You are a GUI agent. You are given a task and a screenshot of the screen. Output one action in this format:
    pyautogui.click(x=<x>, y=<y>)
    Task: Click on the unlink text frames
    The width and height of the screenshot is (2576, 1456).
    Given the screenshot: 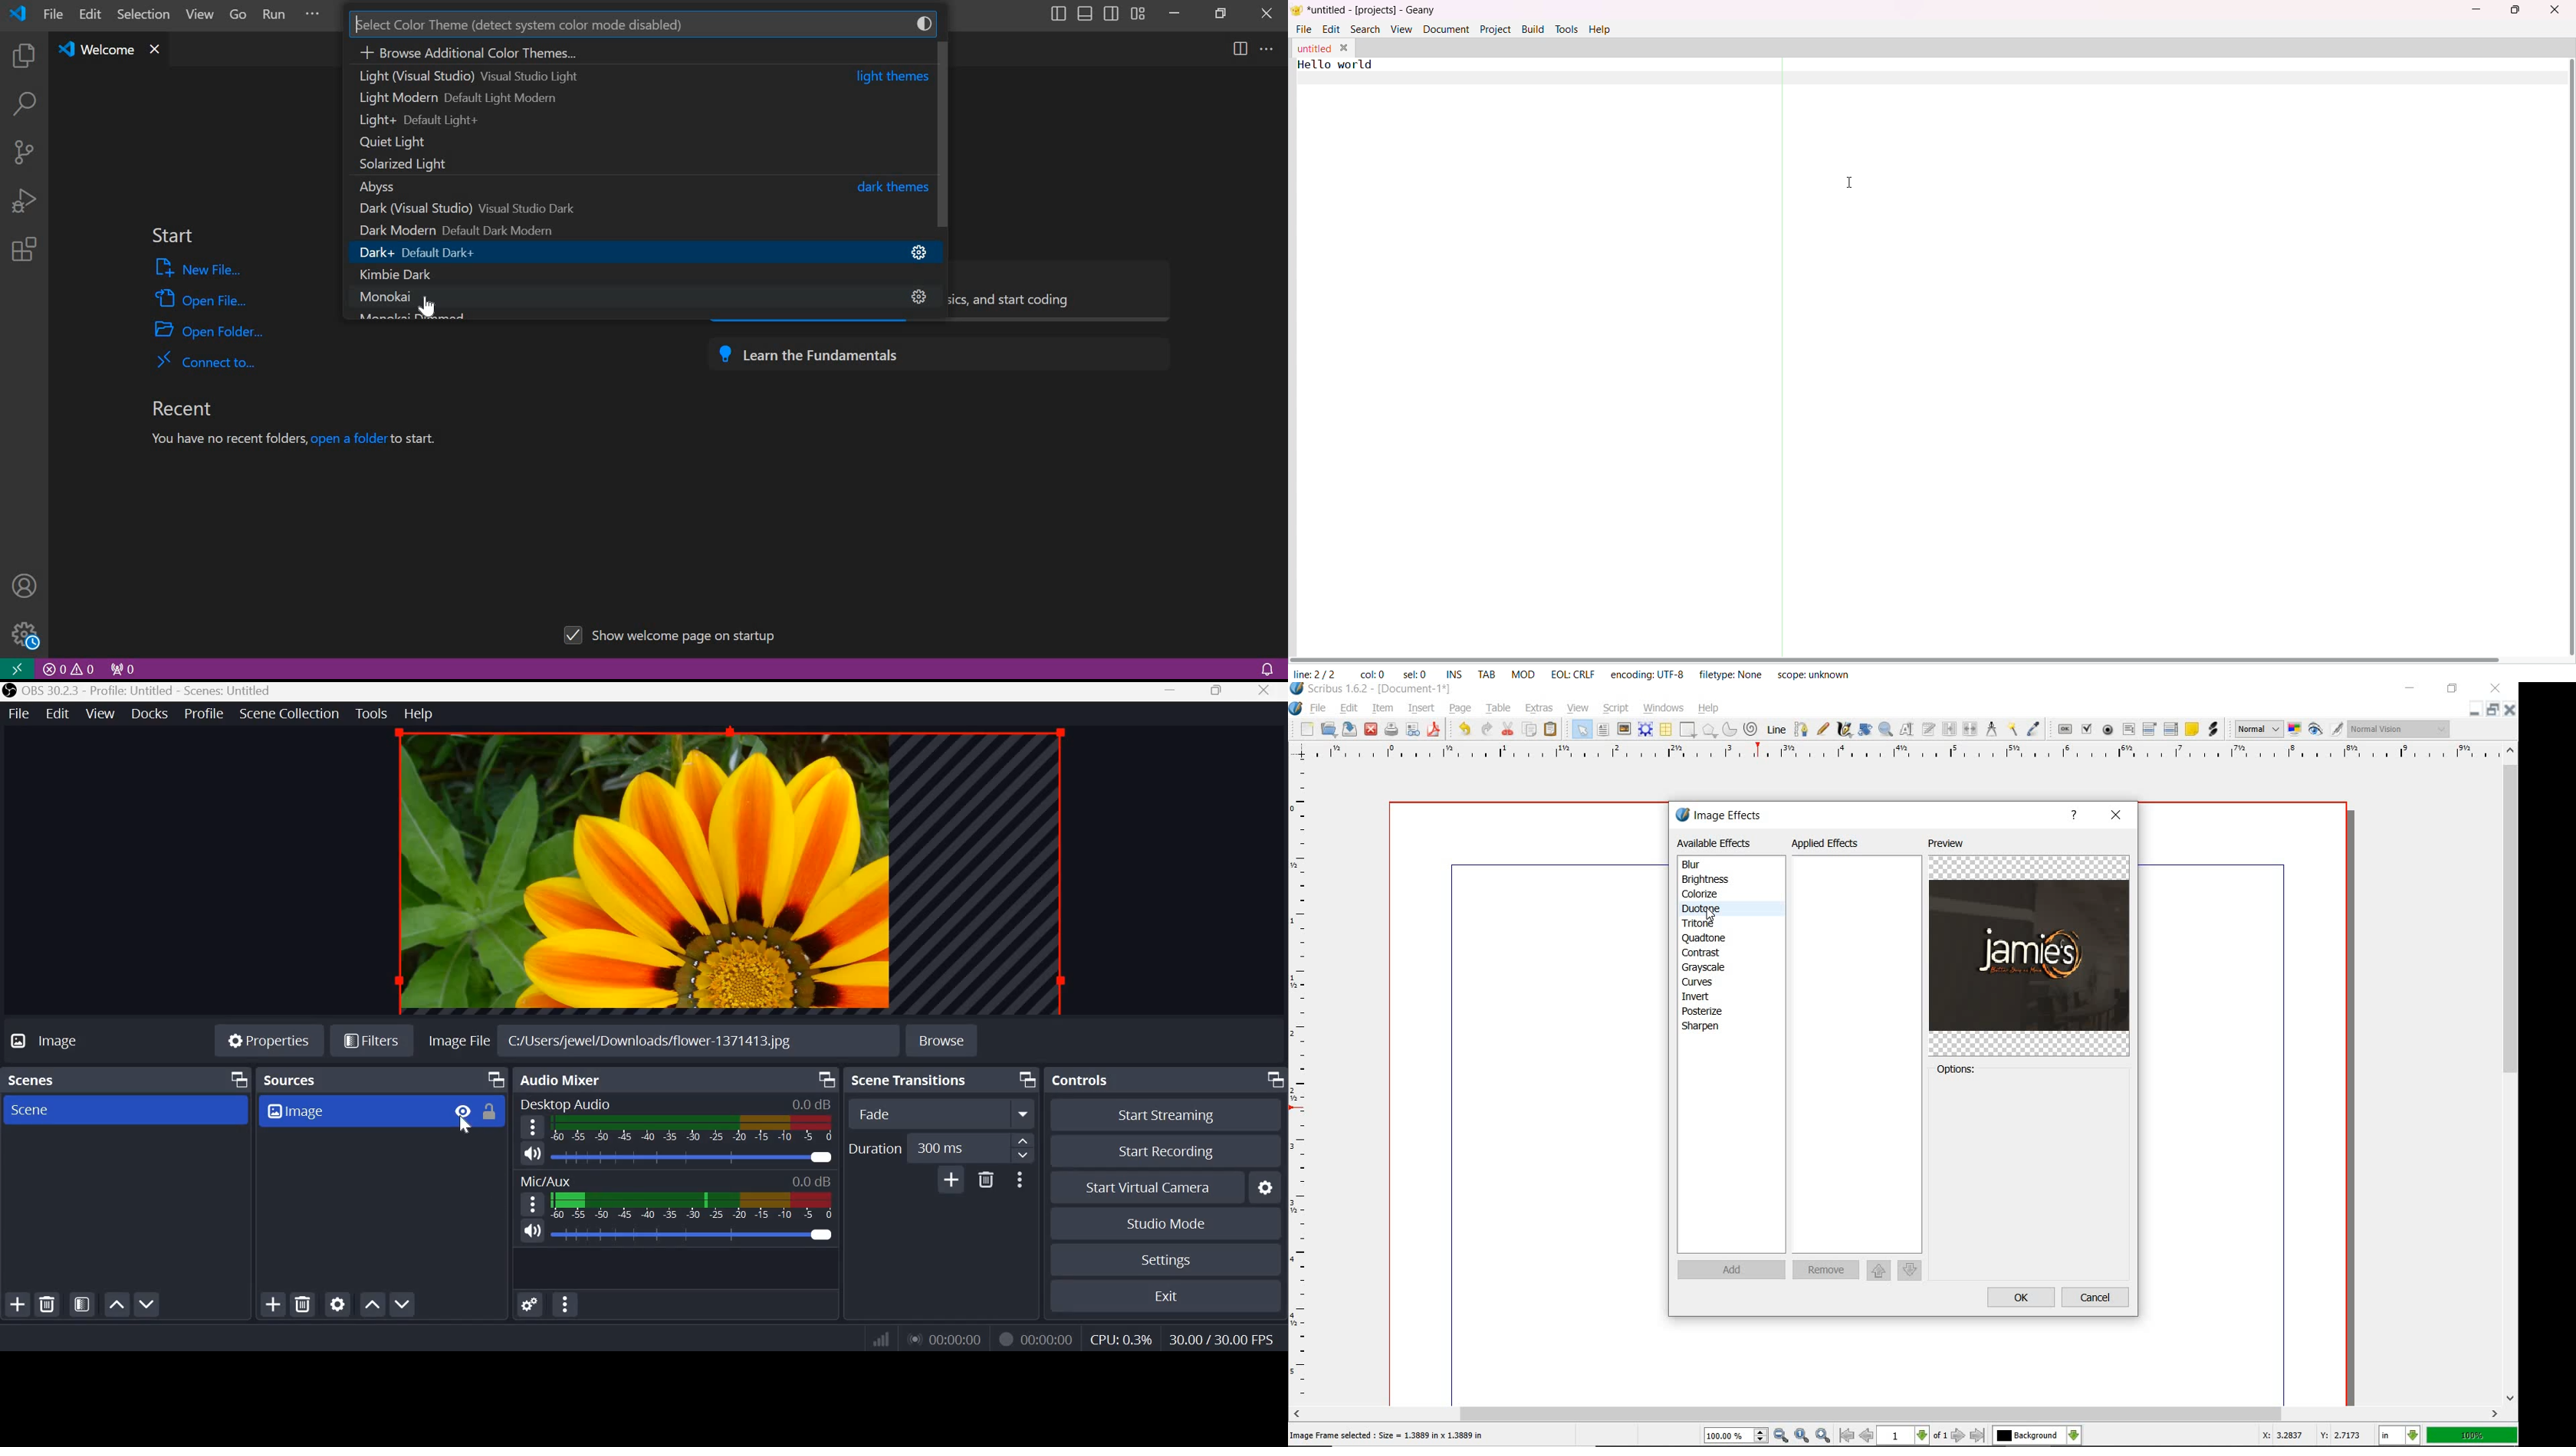 What is the action you would take?
    pyautogui.click(x=1970, y=728)
    